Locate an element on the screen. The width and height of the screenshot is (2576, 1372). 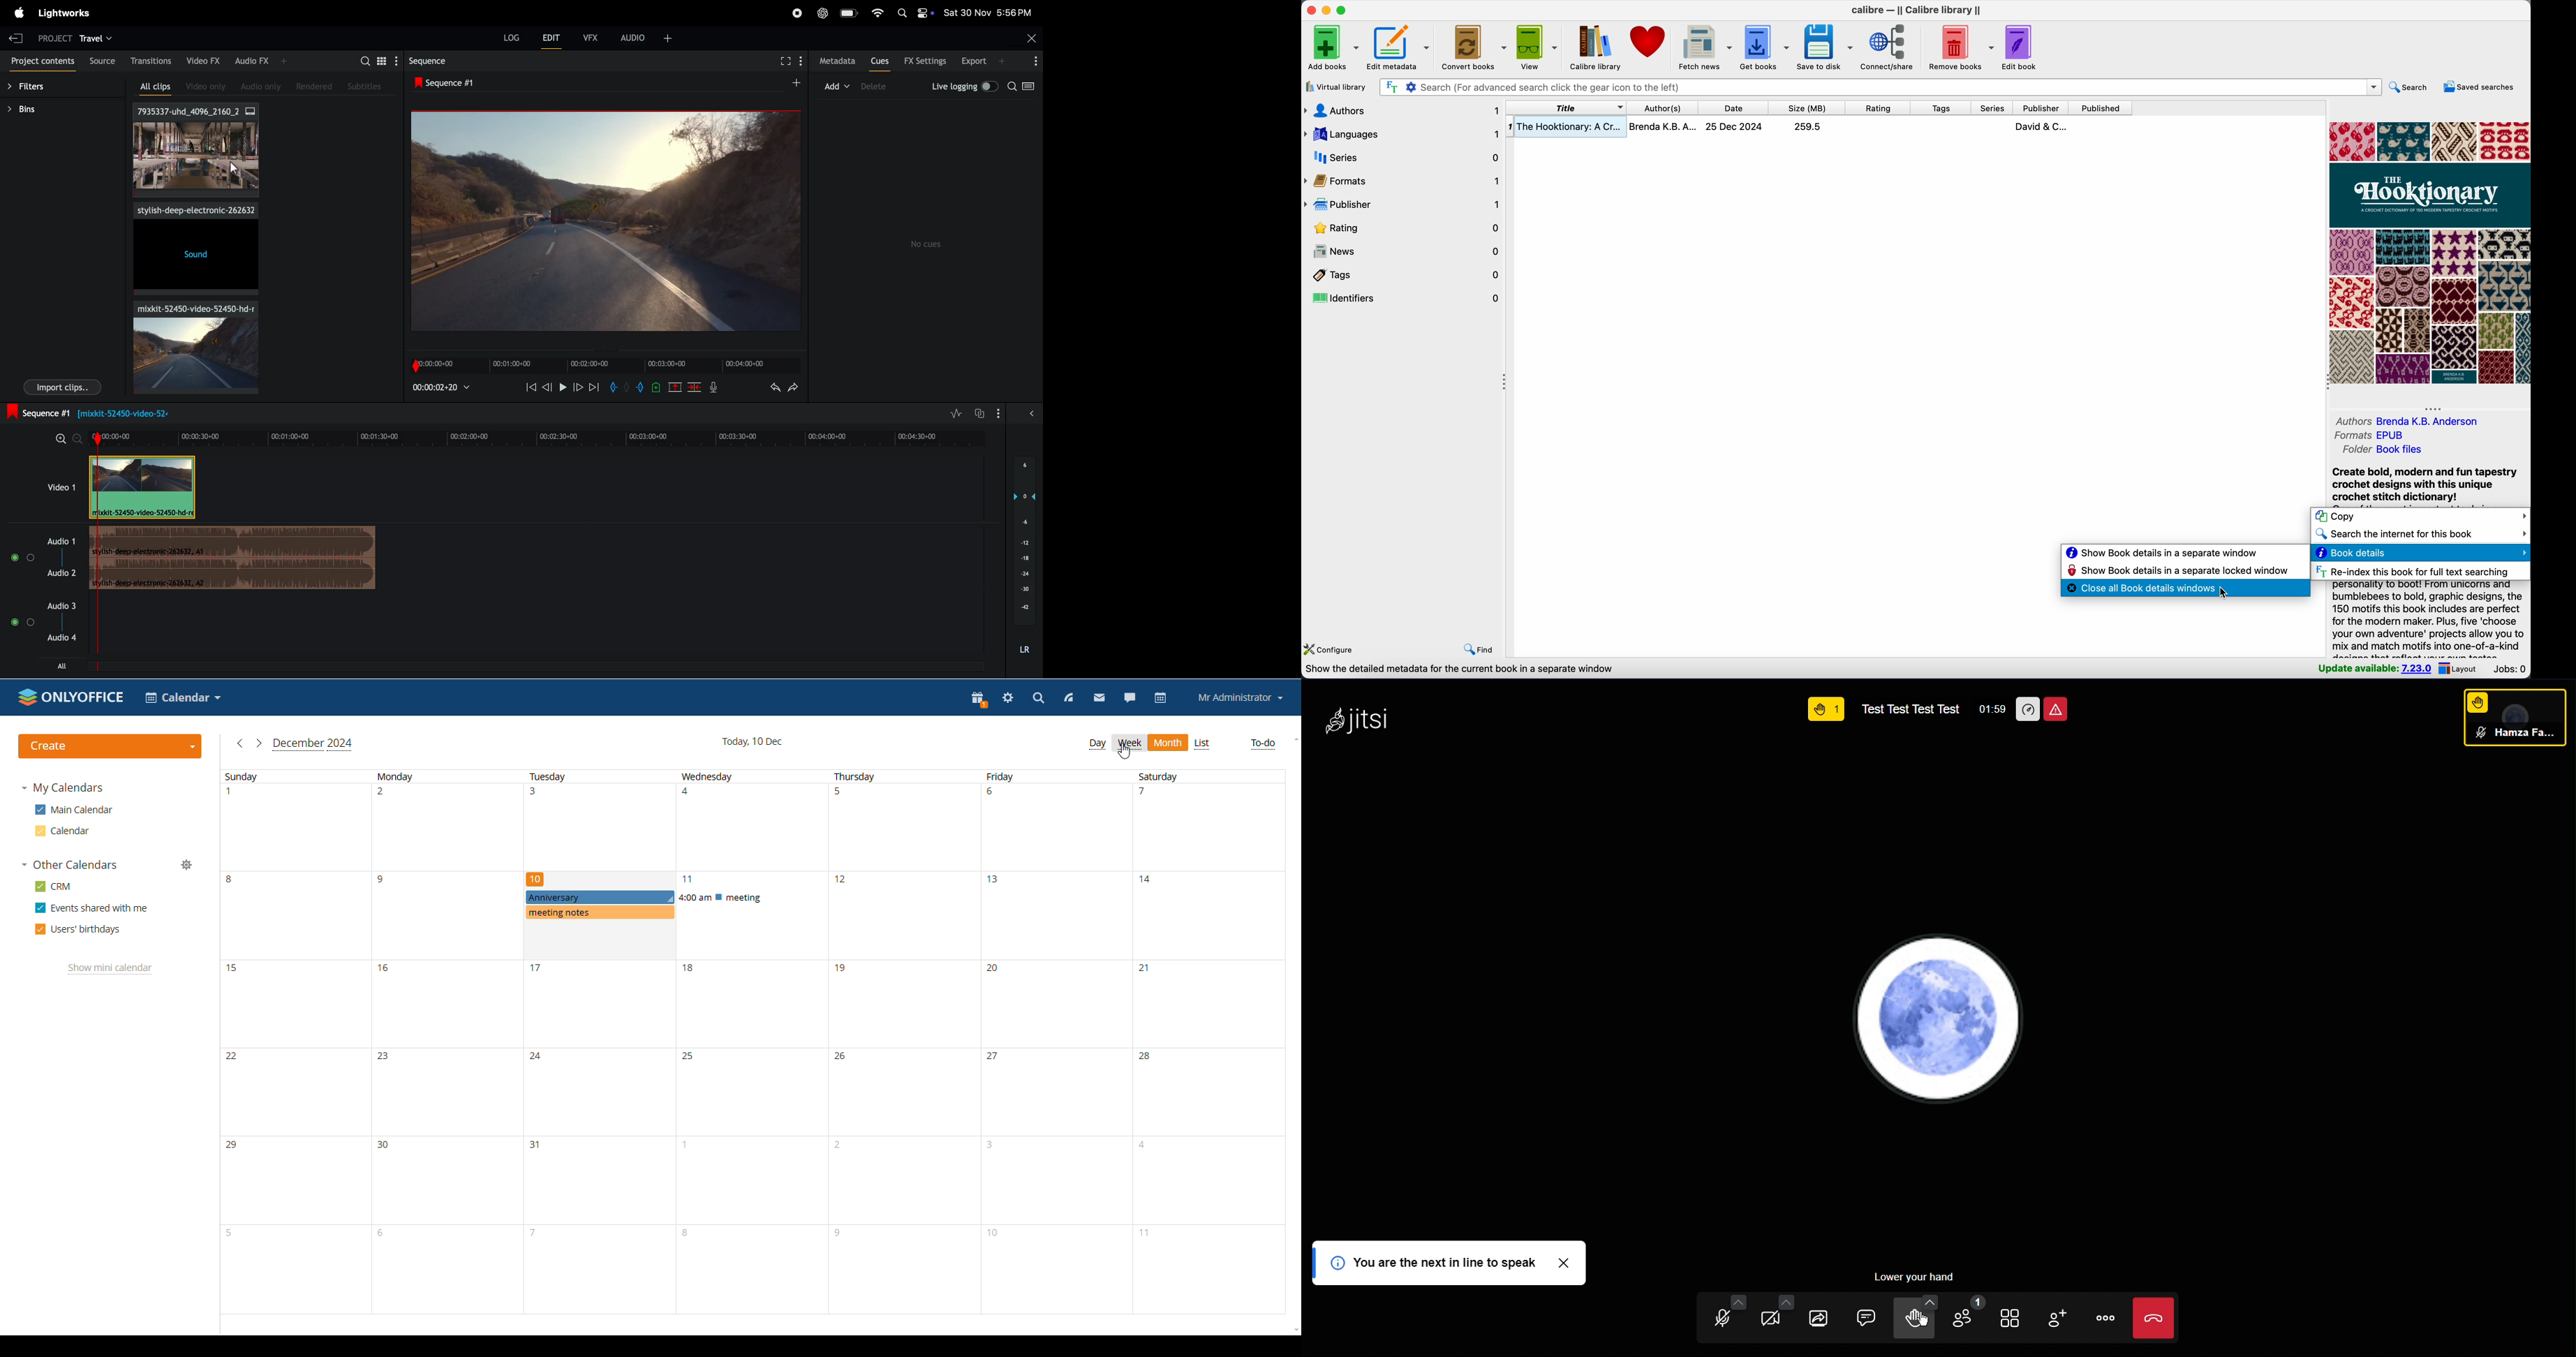
jobs: 0 is located at coordinates (2511, 670).